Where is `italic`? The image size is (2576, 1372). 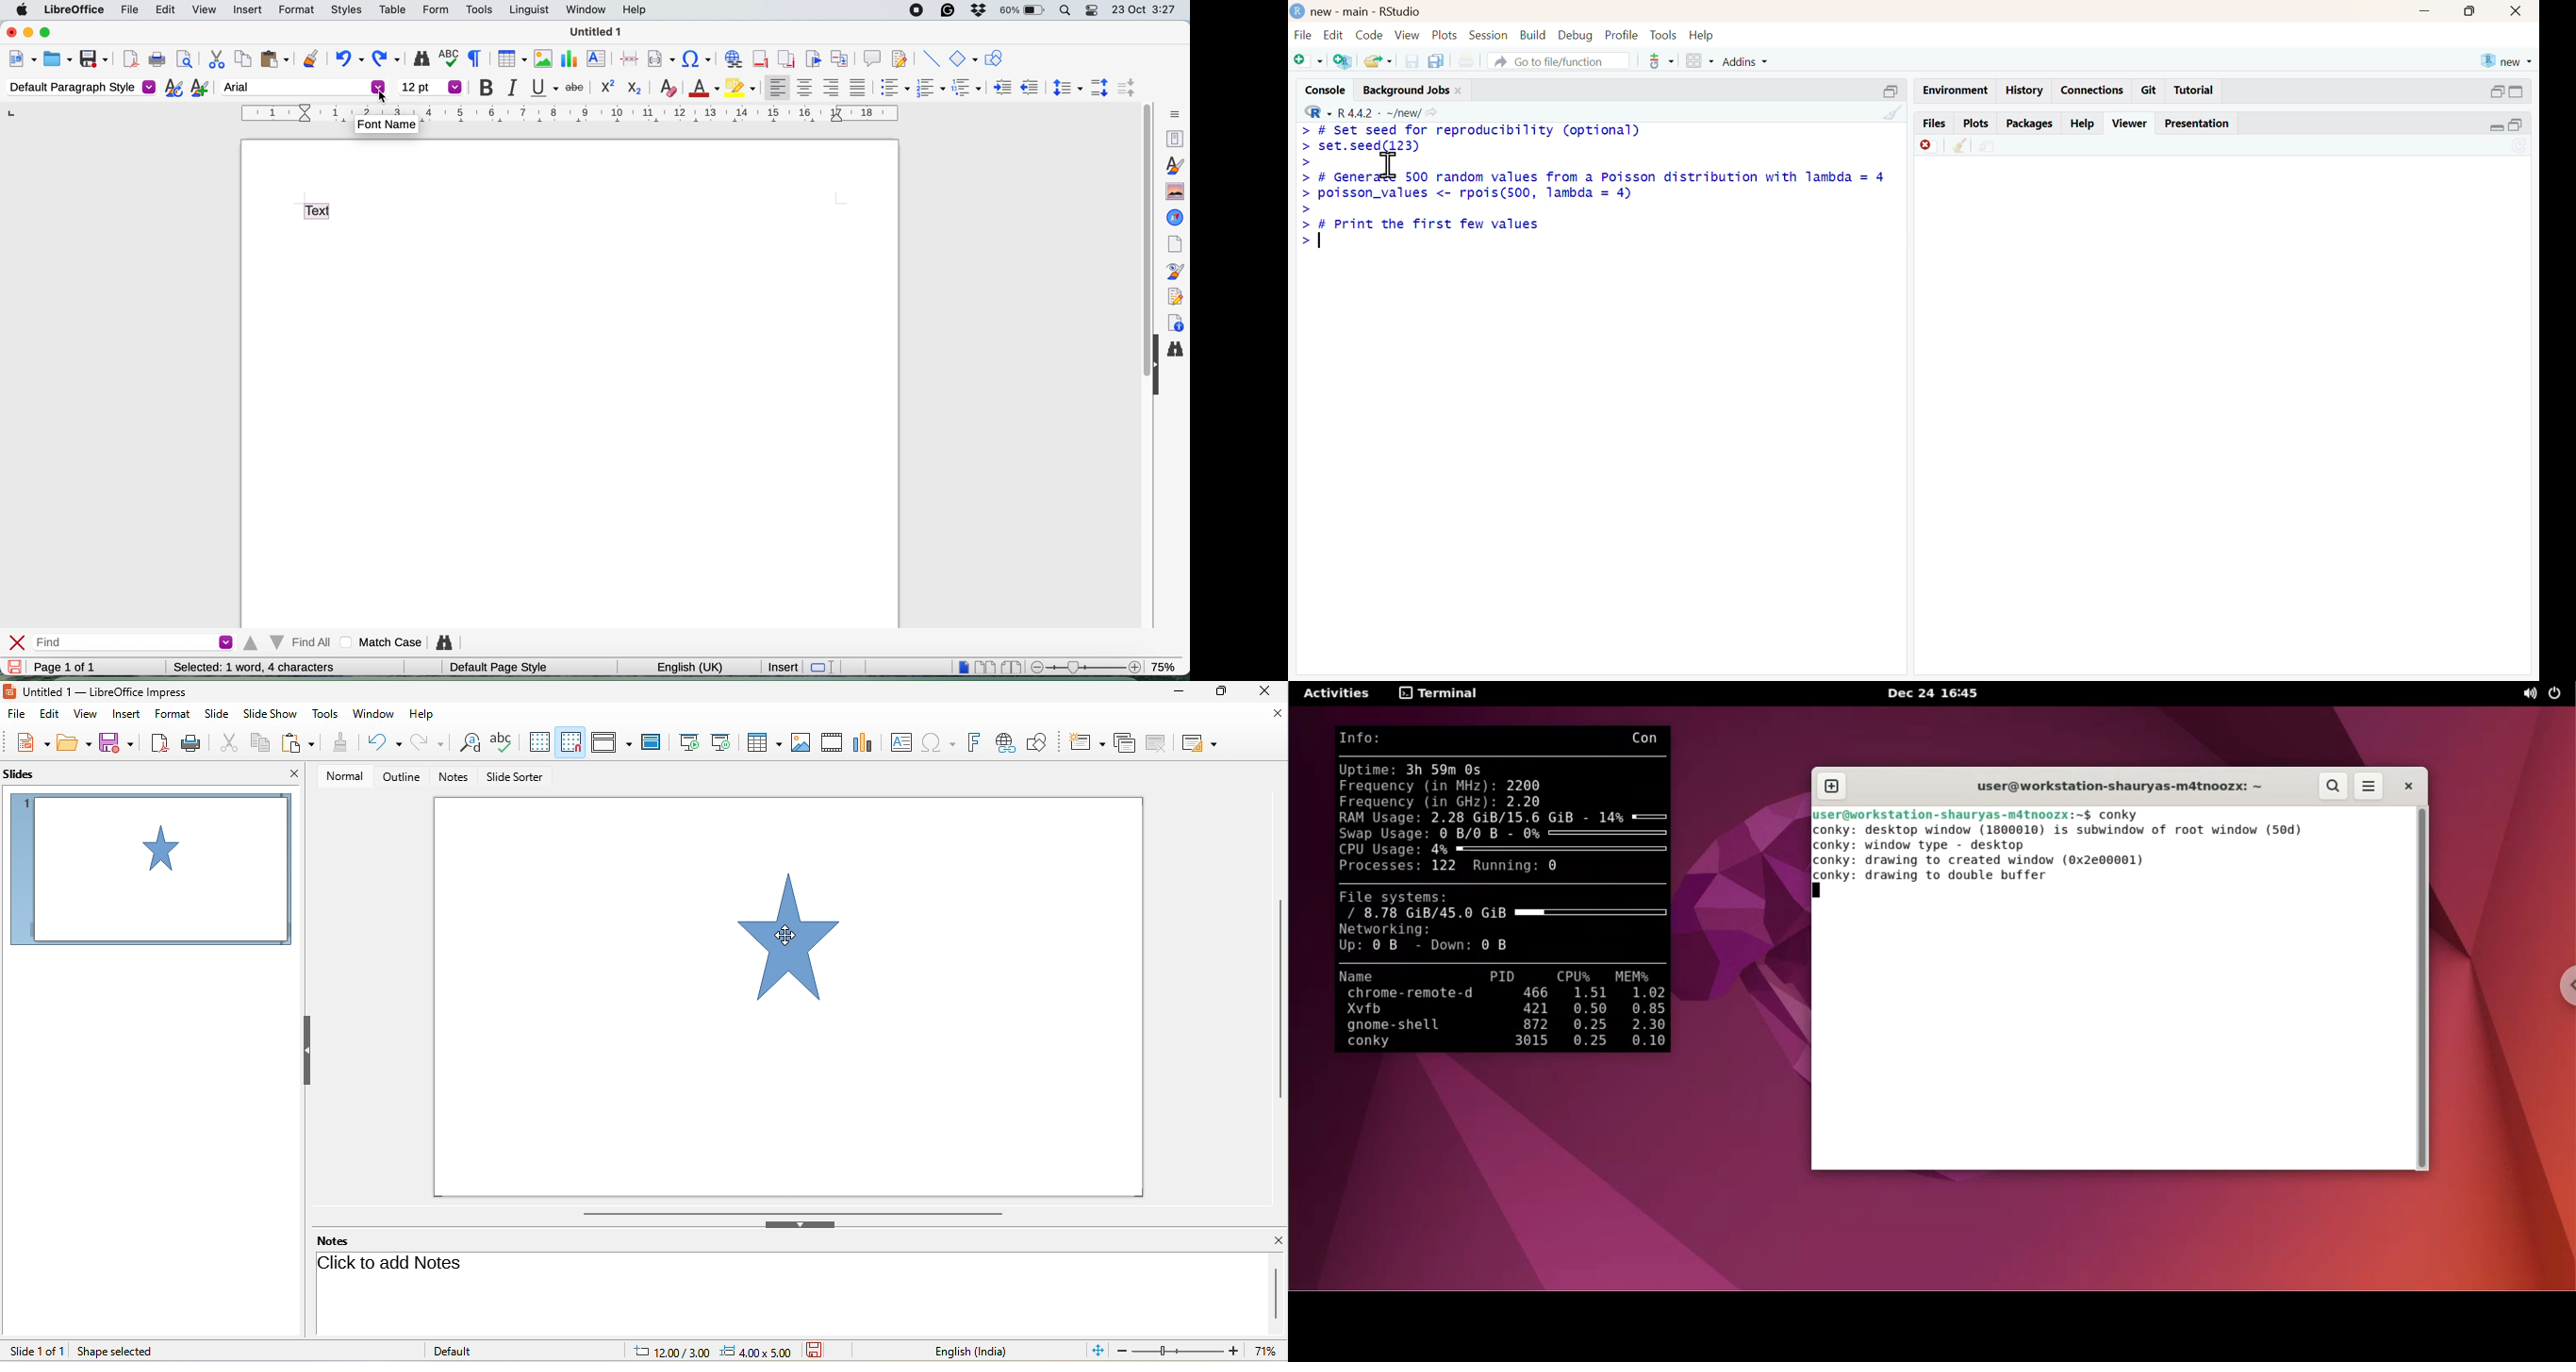 italic is located at coordinates (512, 88).